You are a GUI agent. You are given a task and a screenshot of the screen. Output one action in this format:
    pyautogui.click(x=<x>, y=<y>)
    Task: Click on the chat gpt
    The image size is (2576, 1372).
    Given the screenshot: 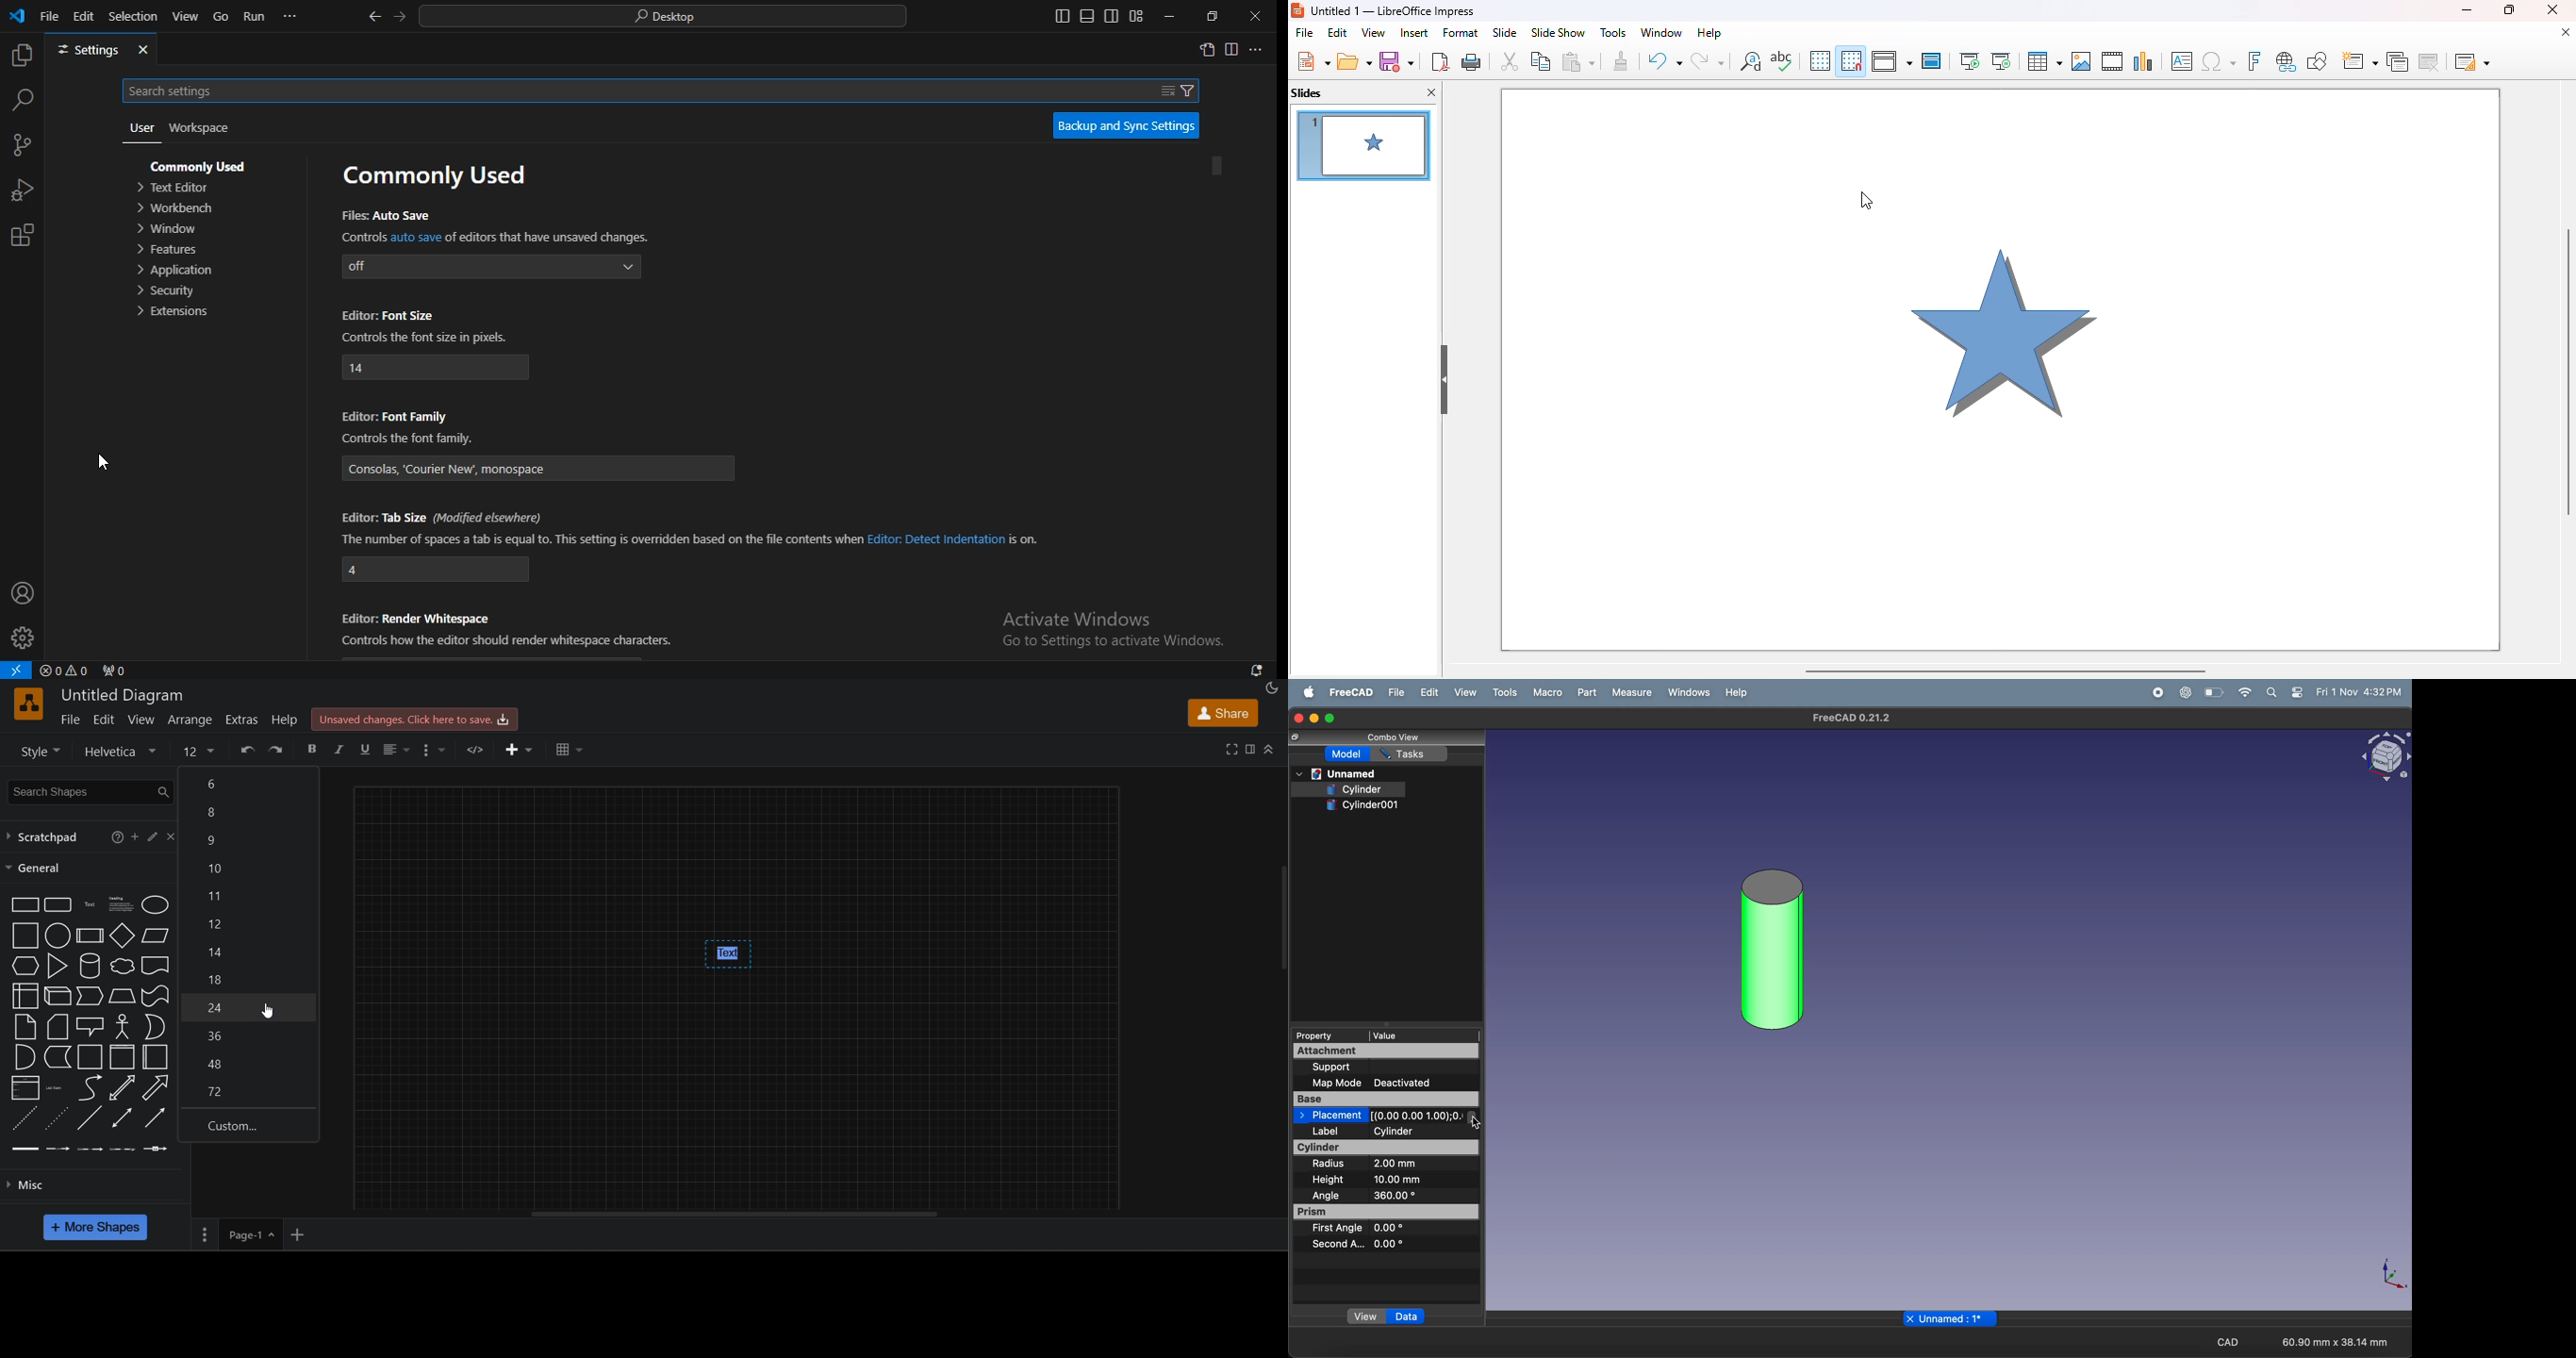 What is the action you would take?
    pyautogui.click(x=2183, y=693)
    